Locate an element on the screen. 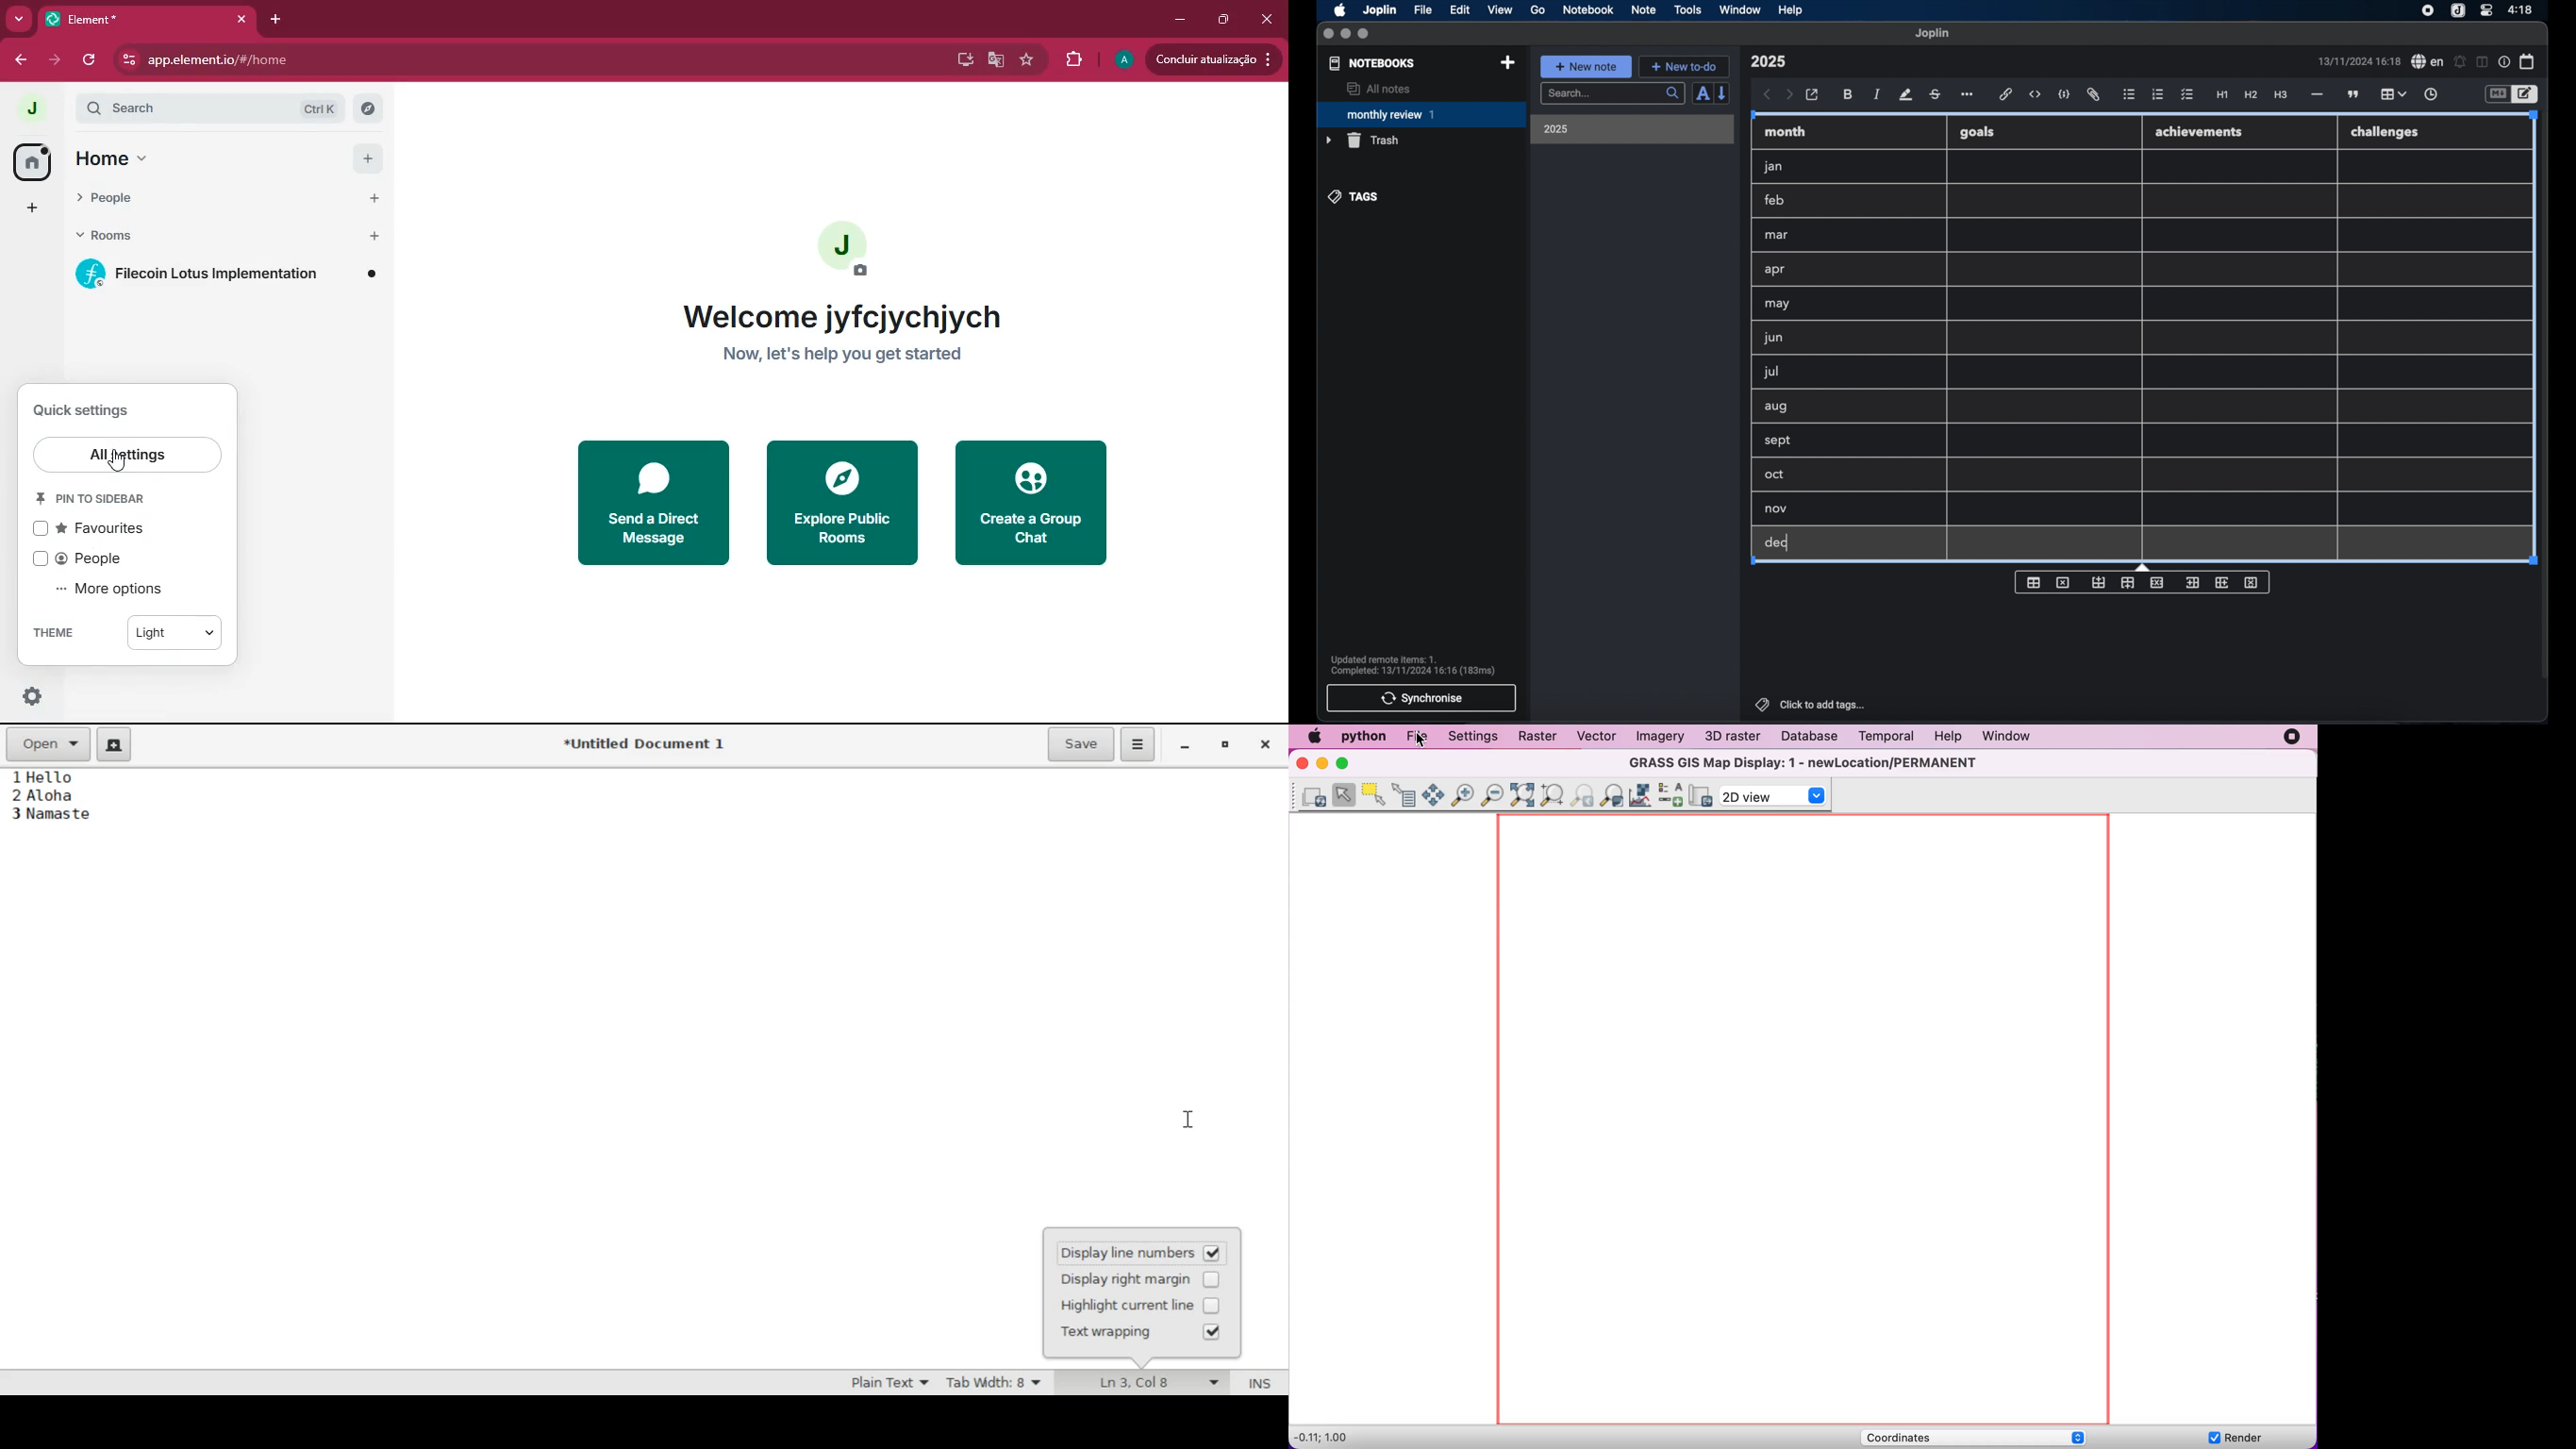 Image resolution: width=2576 pixels, height=1456 pixels. home is located at coordinates (31, 161).